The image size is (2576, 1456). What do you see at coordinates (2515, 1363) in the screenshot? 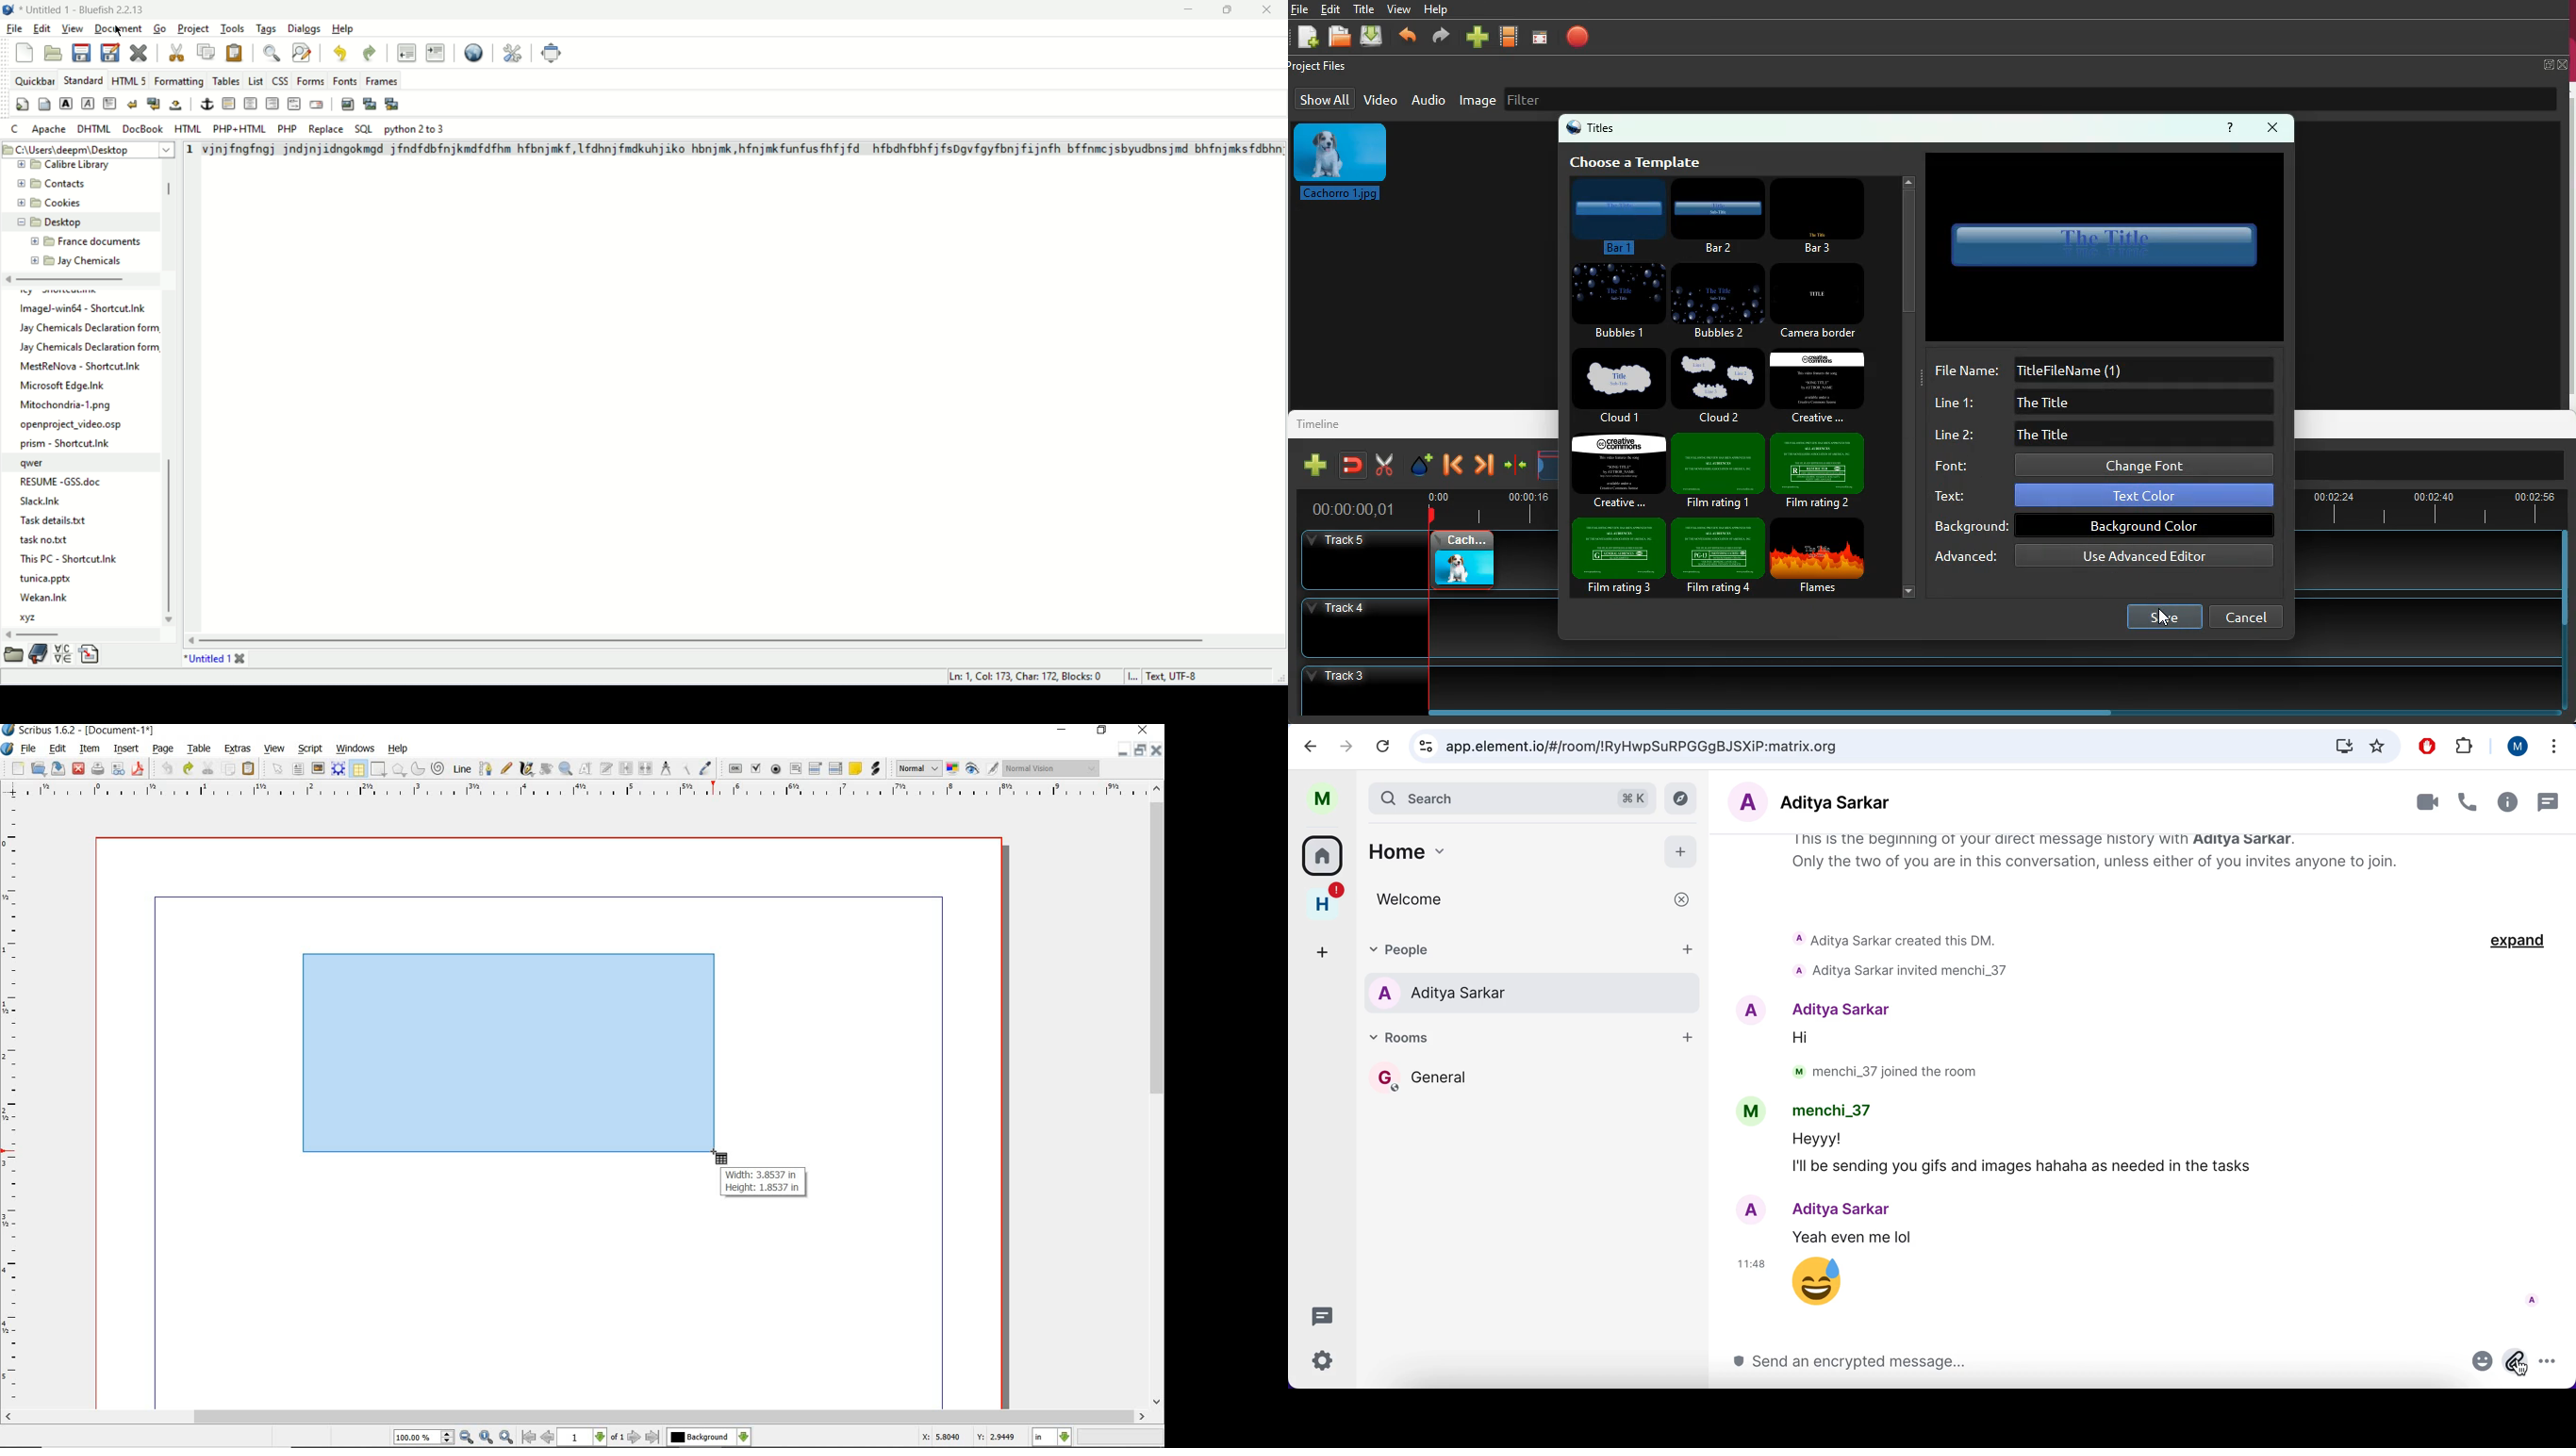
I see `attach` at bounding box center [2515, 1363].